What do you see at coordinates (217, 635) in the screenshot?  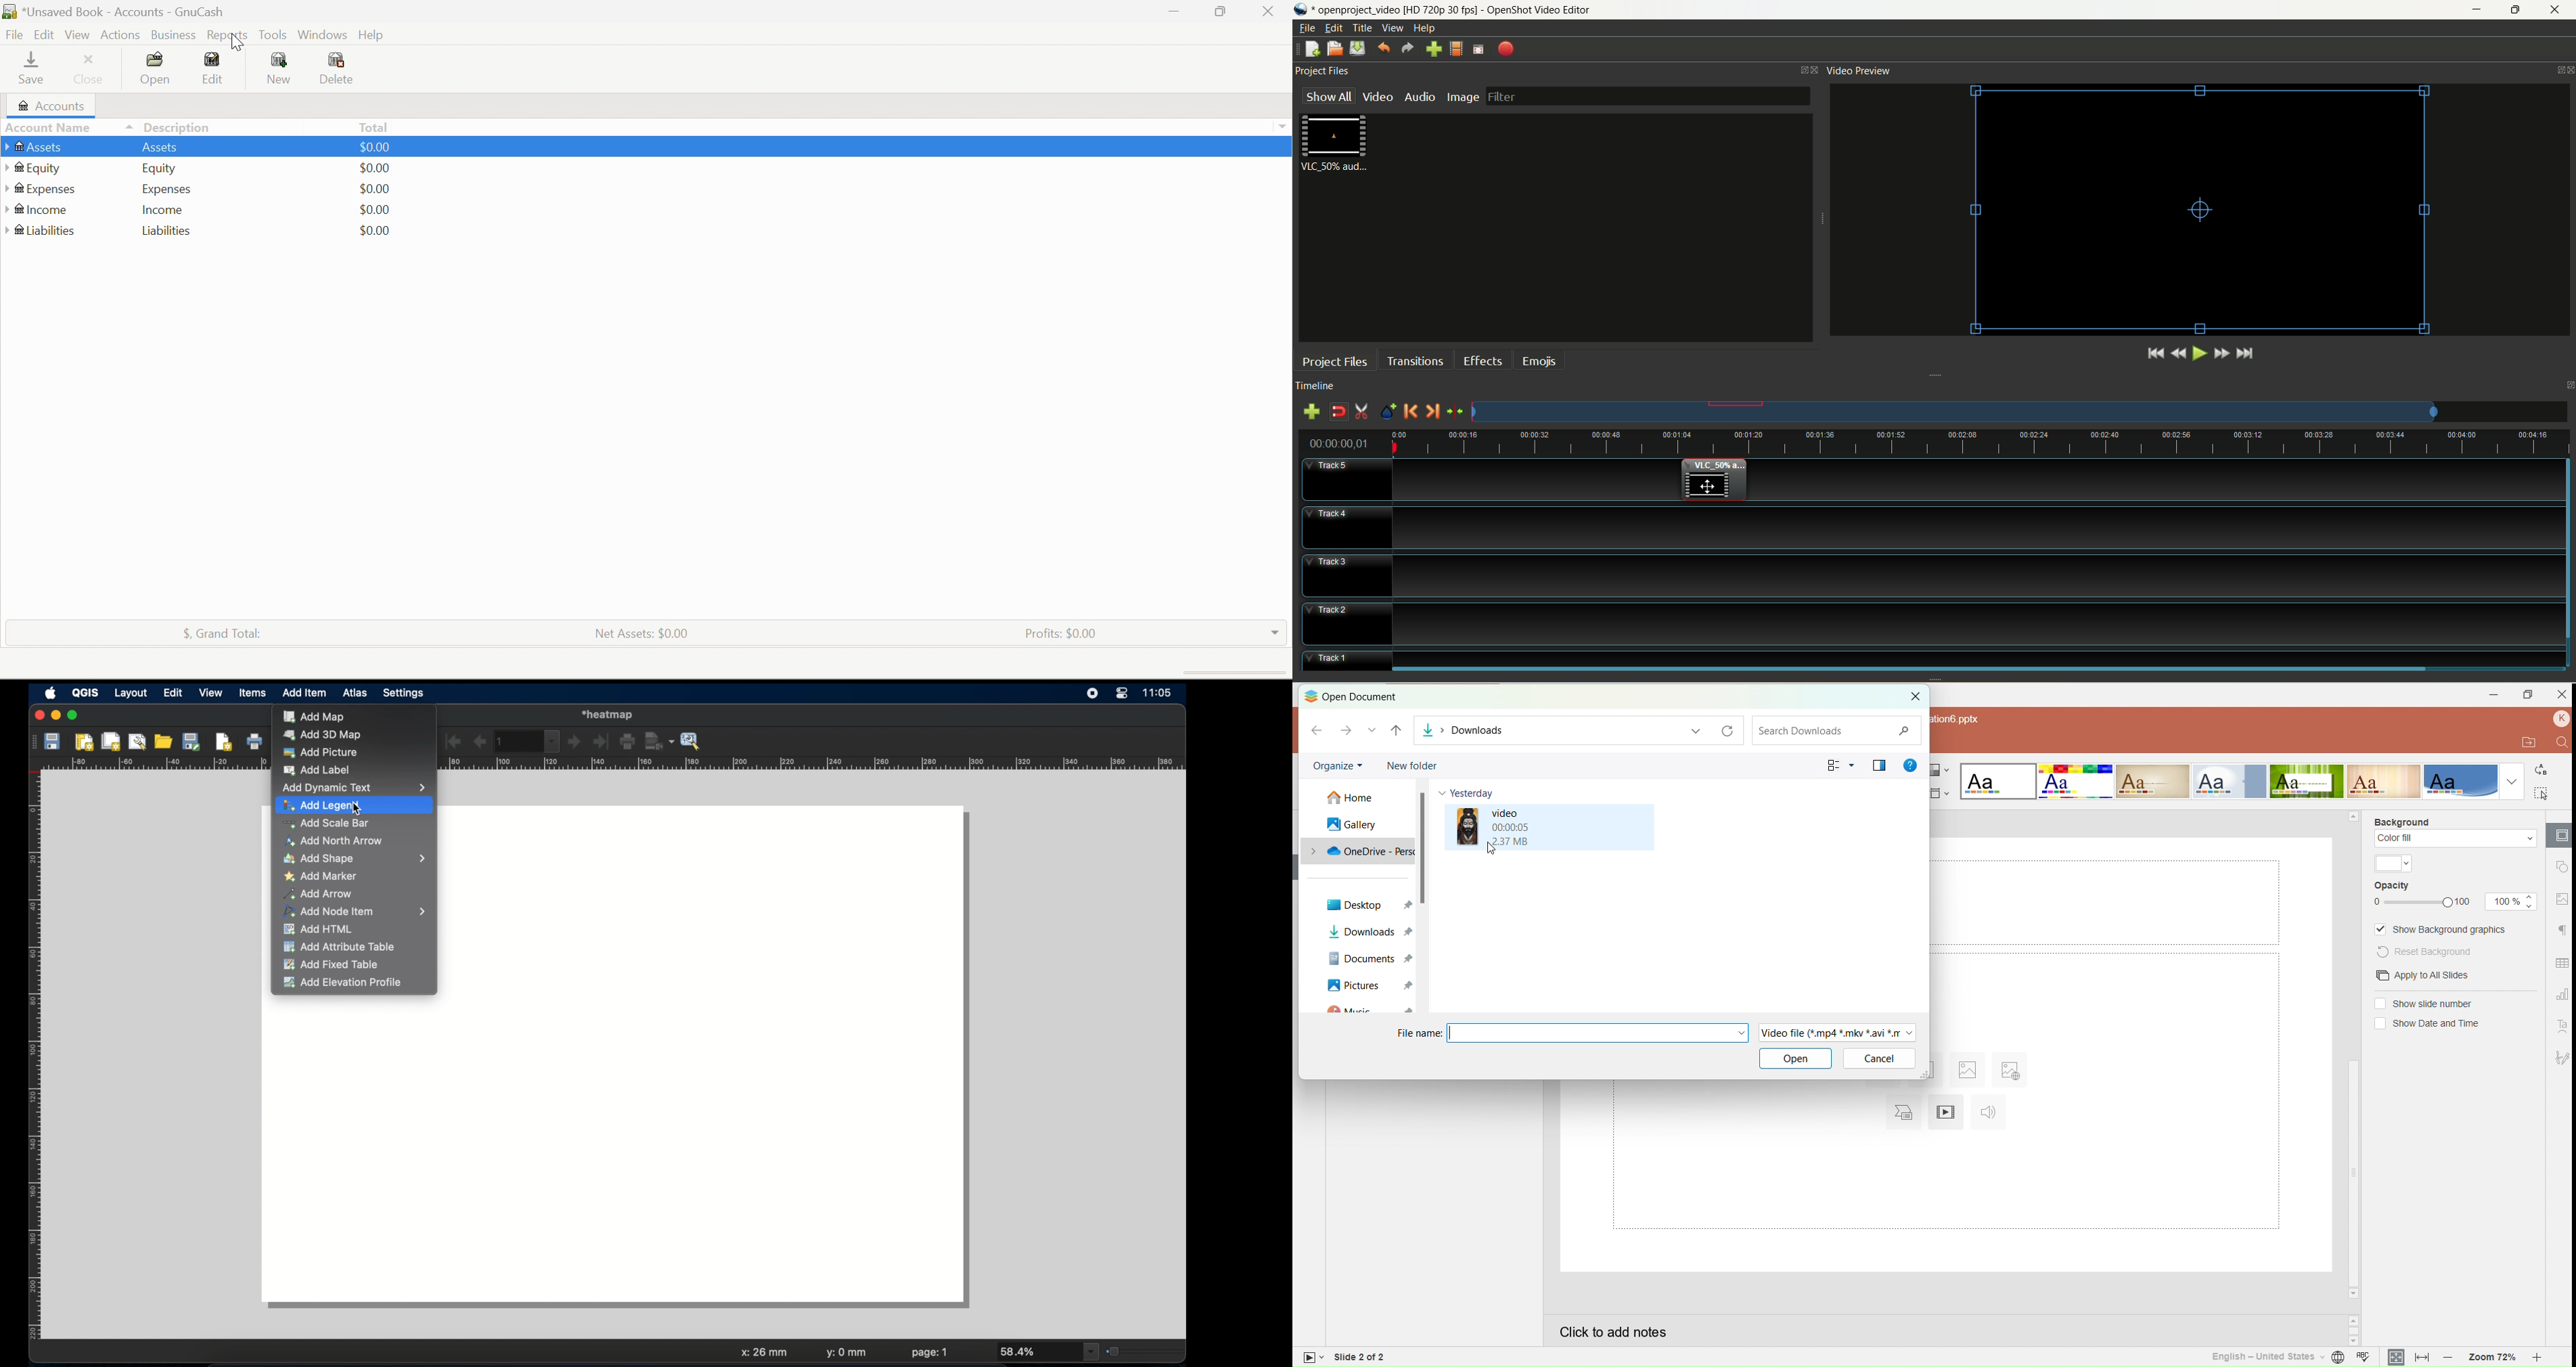 I see `$: Grand Total` at bounding box center [217, 635].